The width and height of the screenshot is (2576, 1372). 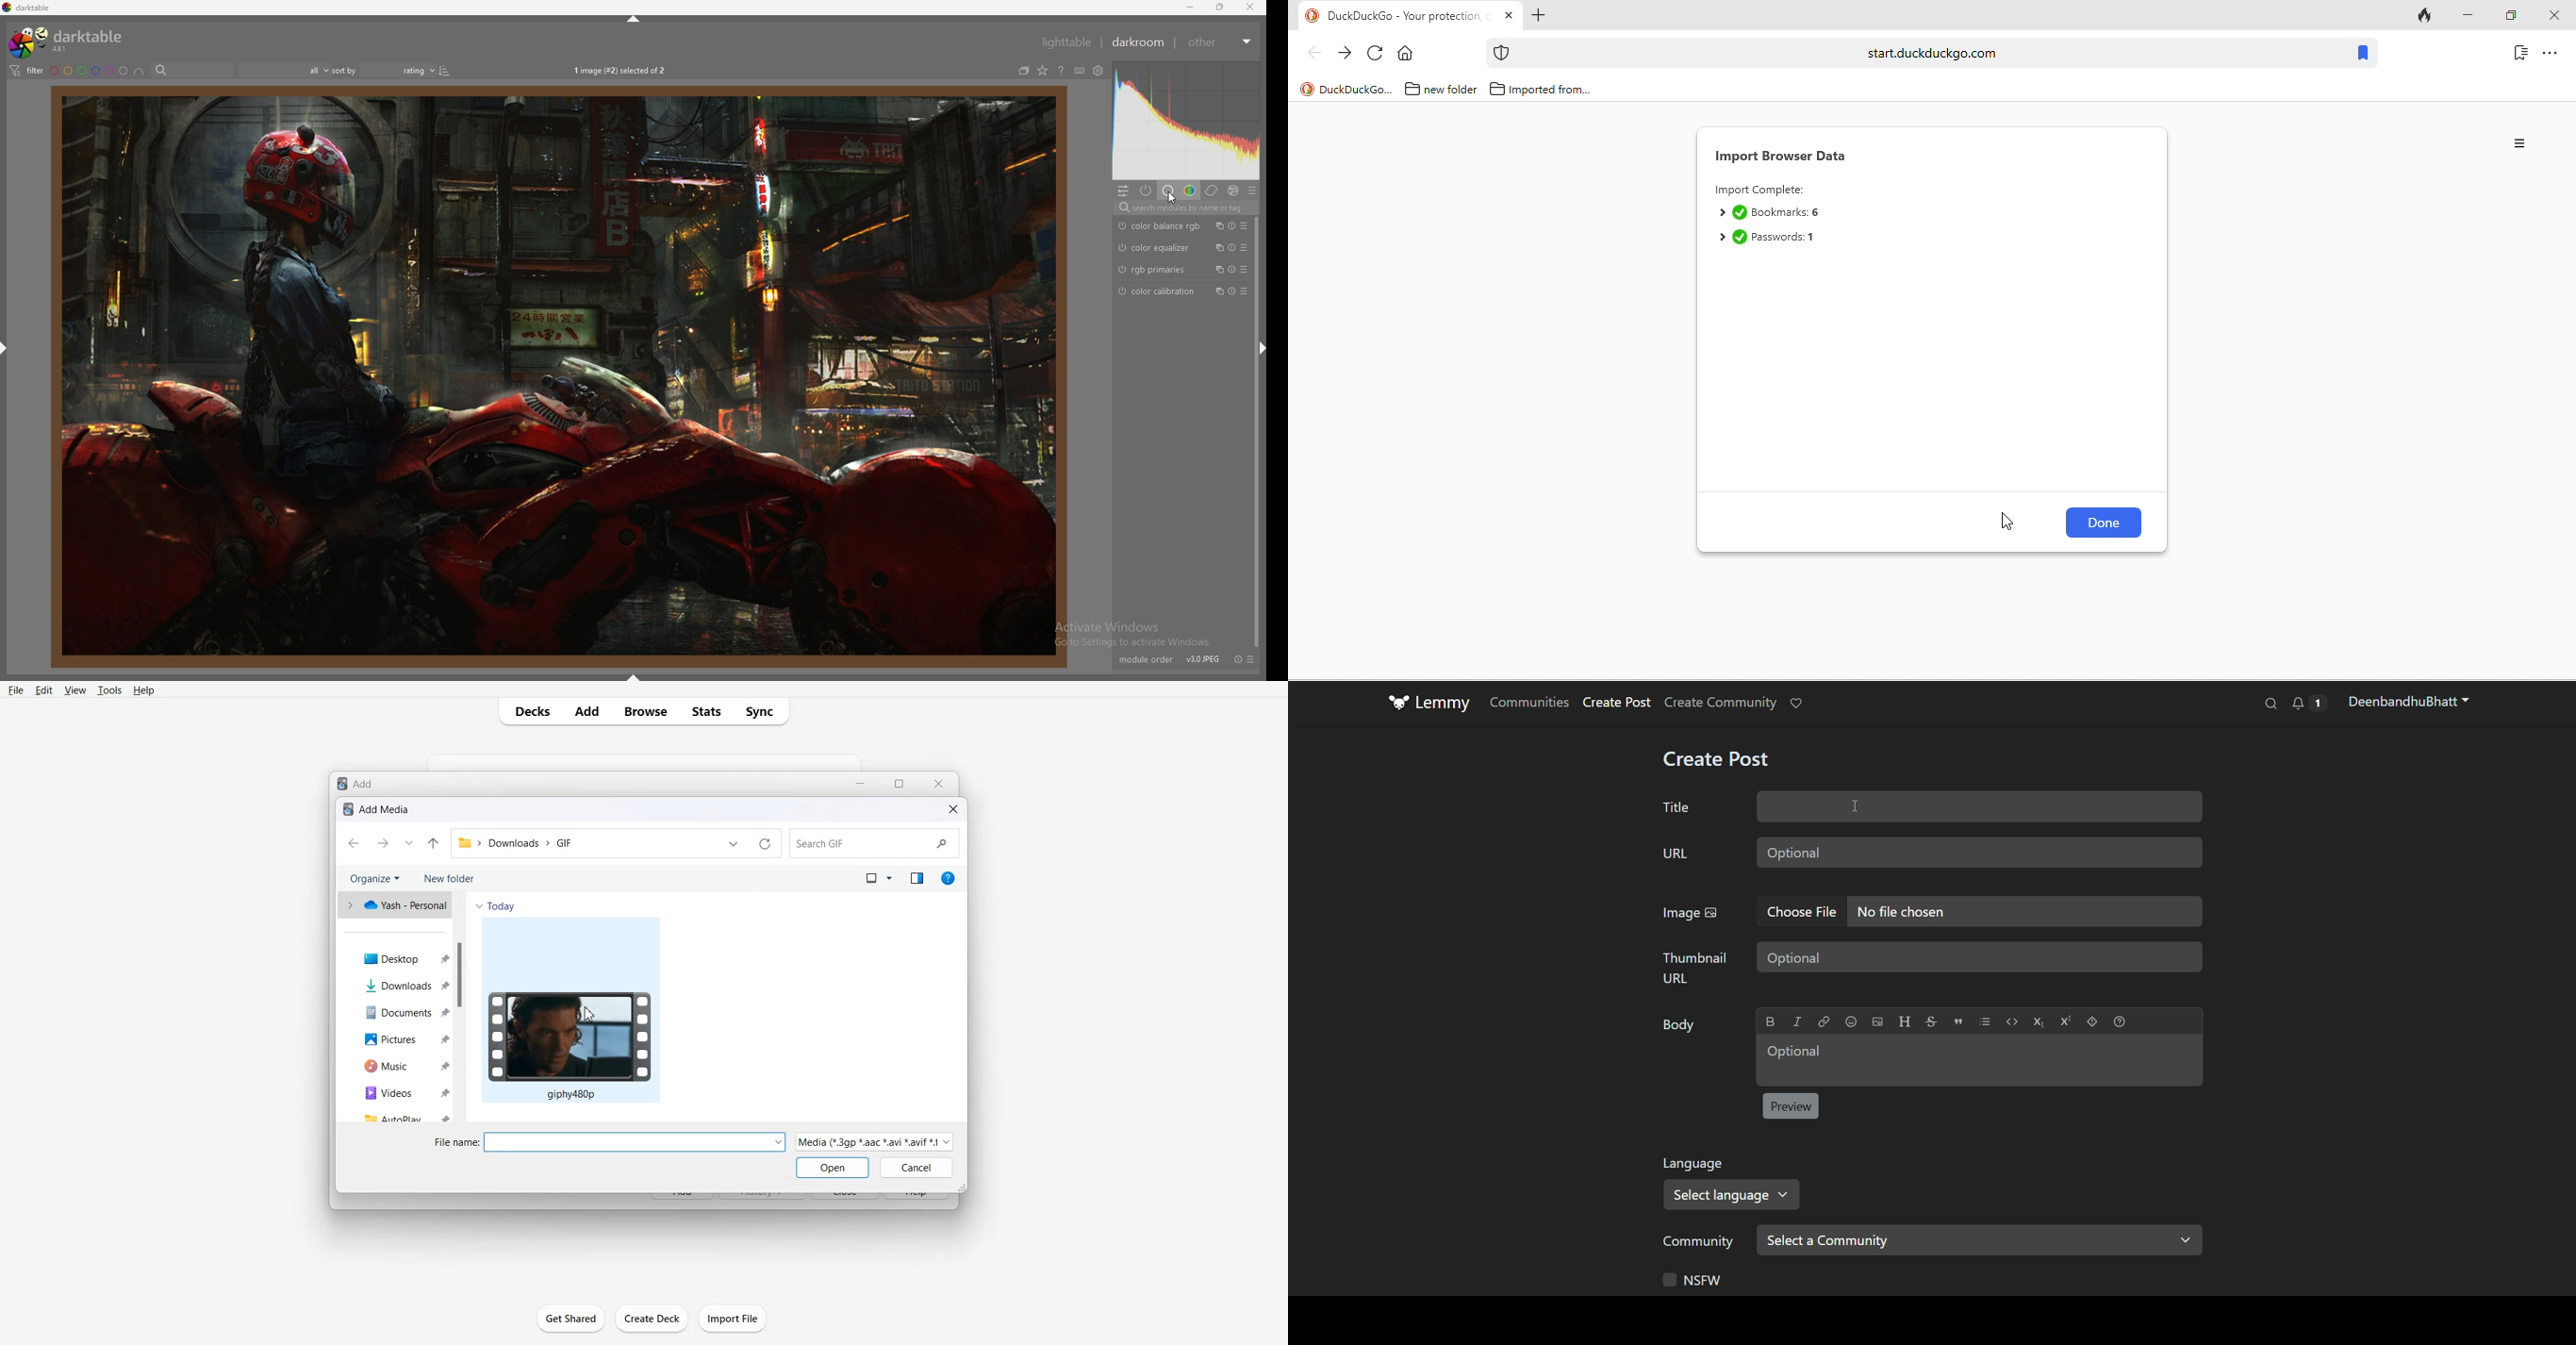 I want to click on File name, so click(x=457, y=1142).